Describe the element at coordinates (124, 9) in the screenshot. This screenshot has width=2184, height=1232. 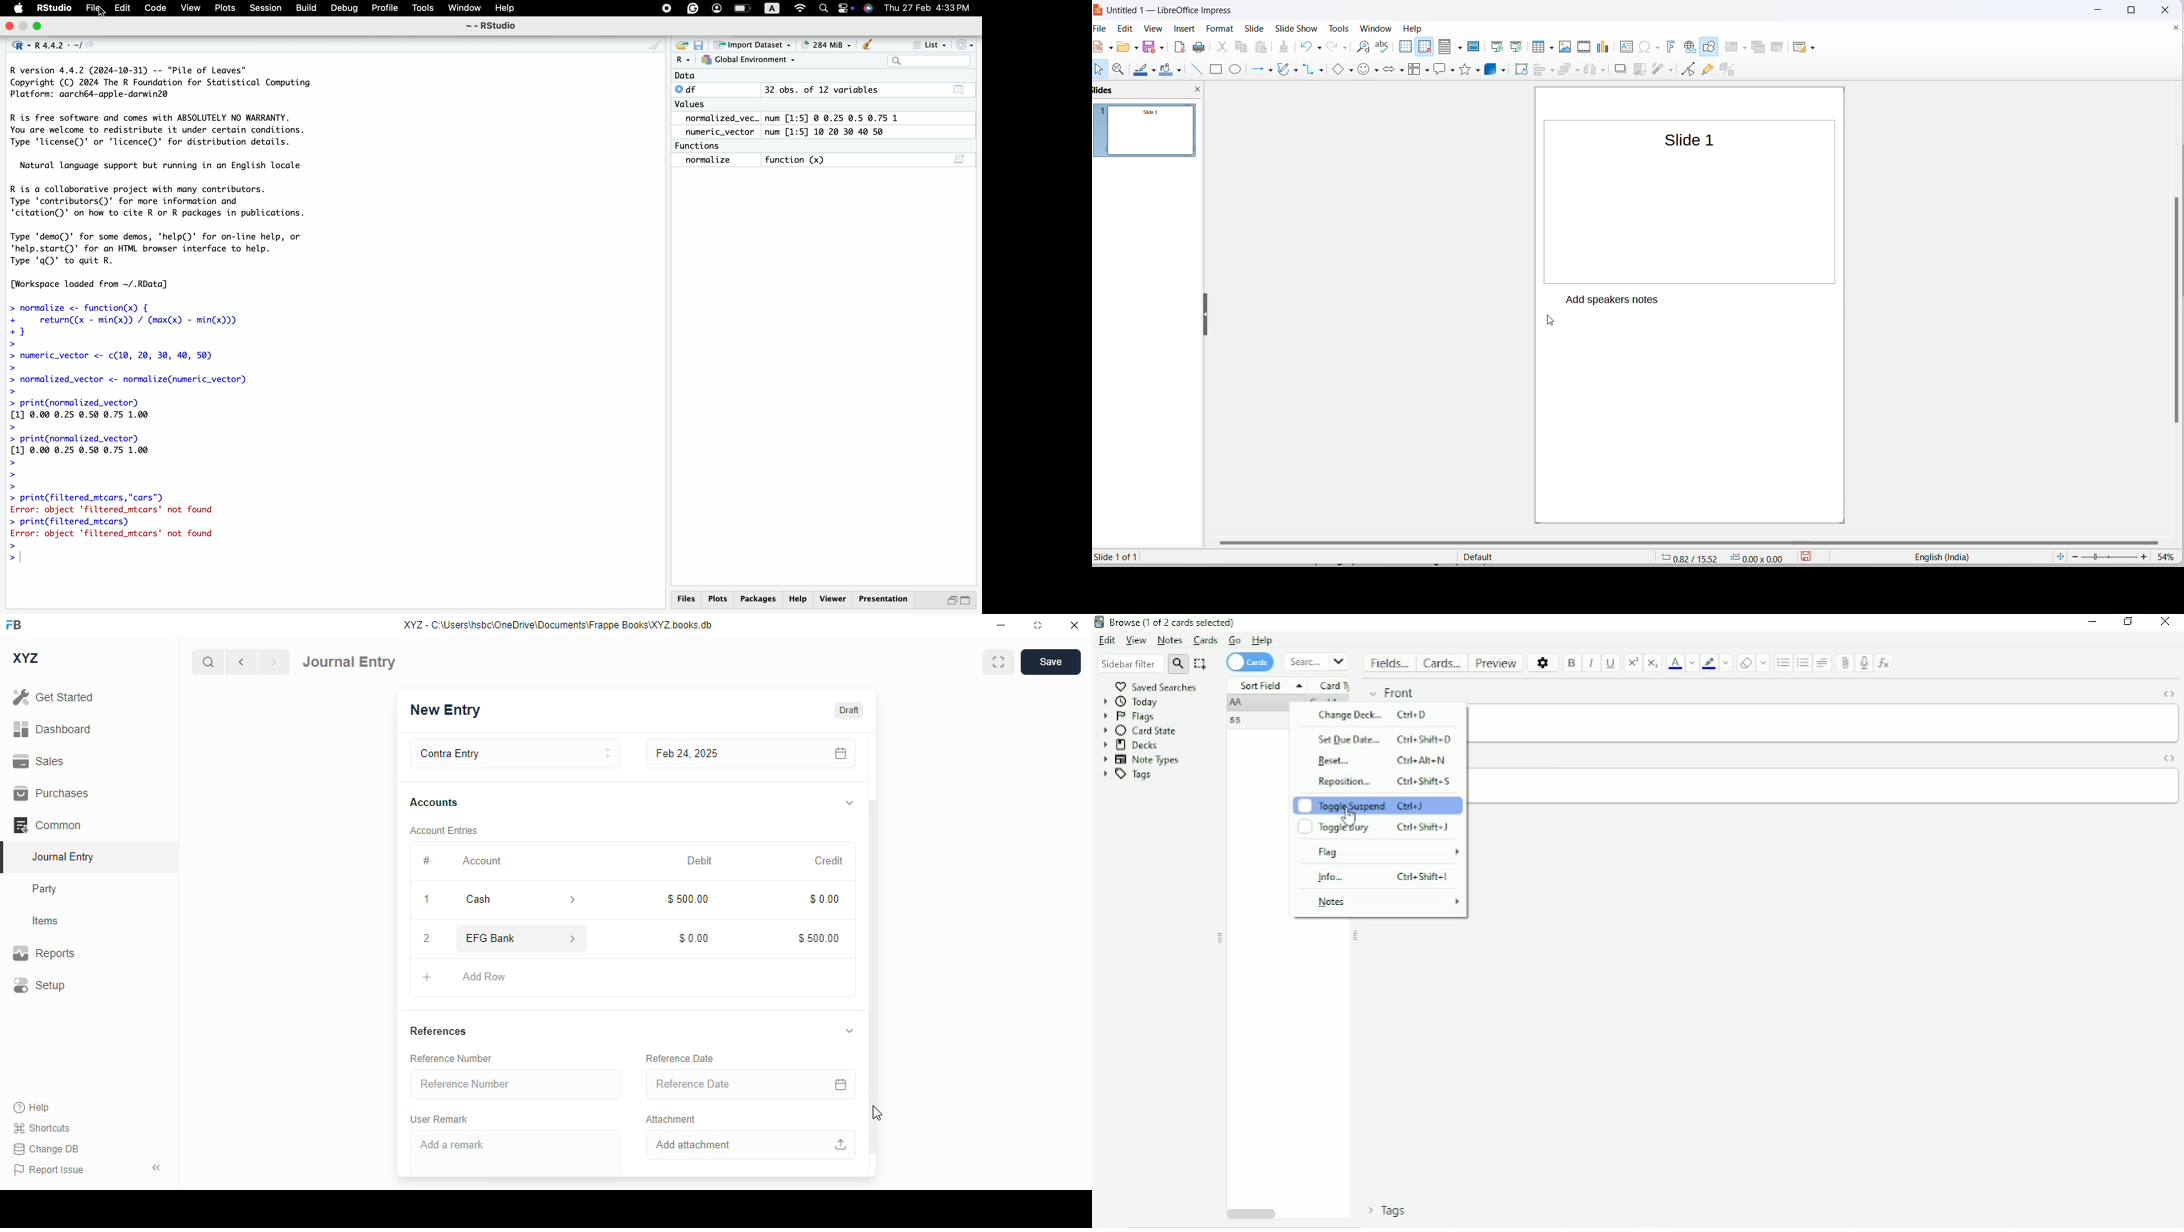
I see `Edit` at that location.